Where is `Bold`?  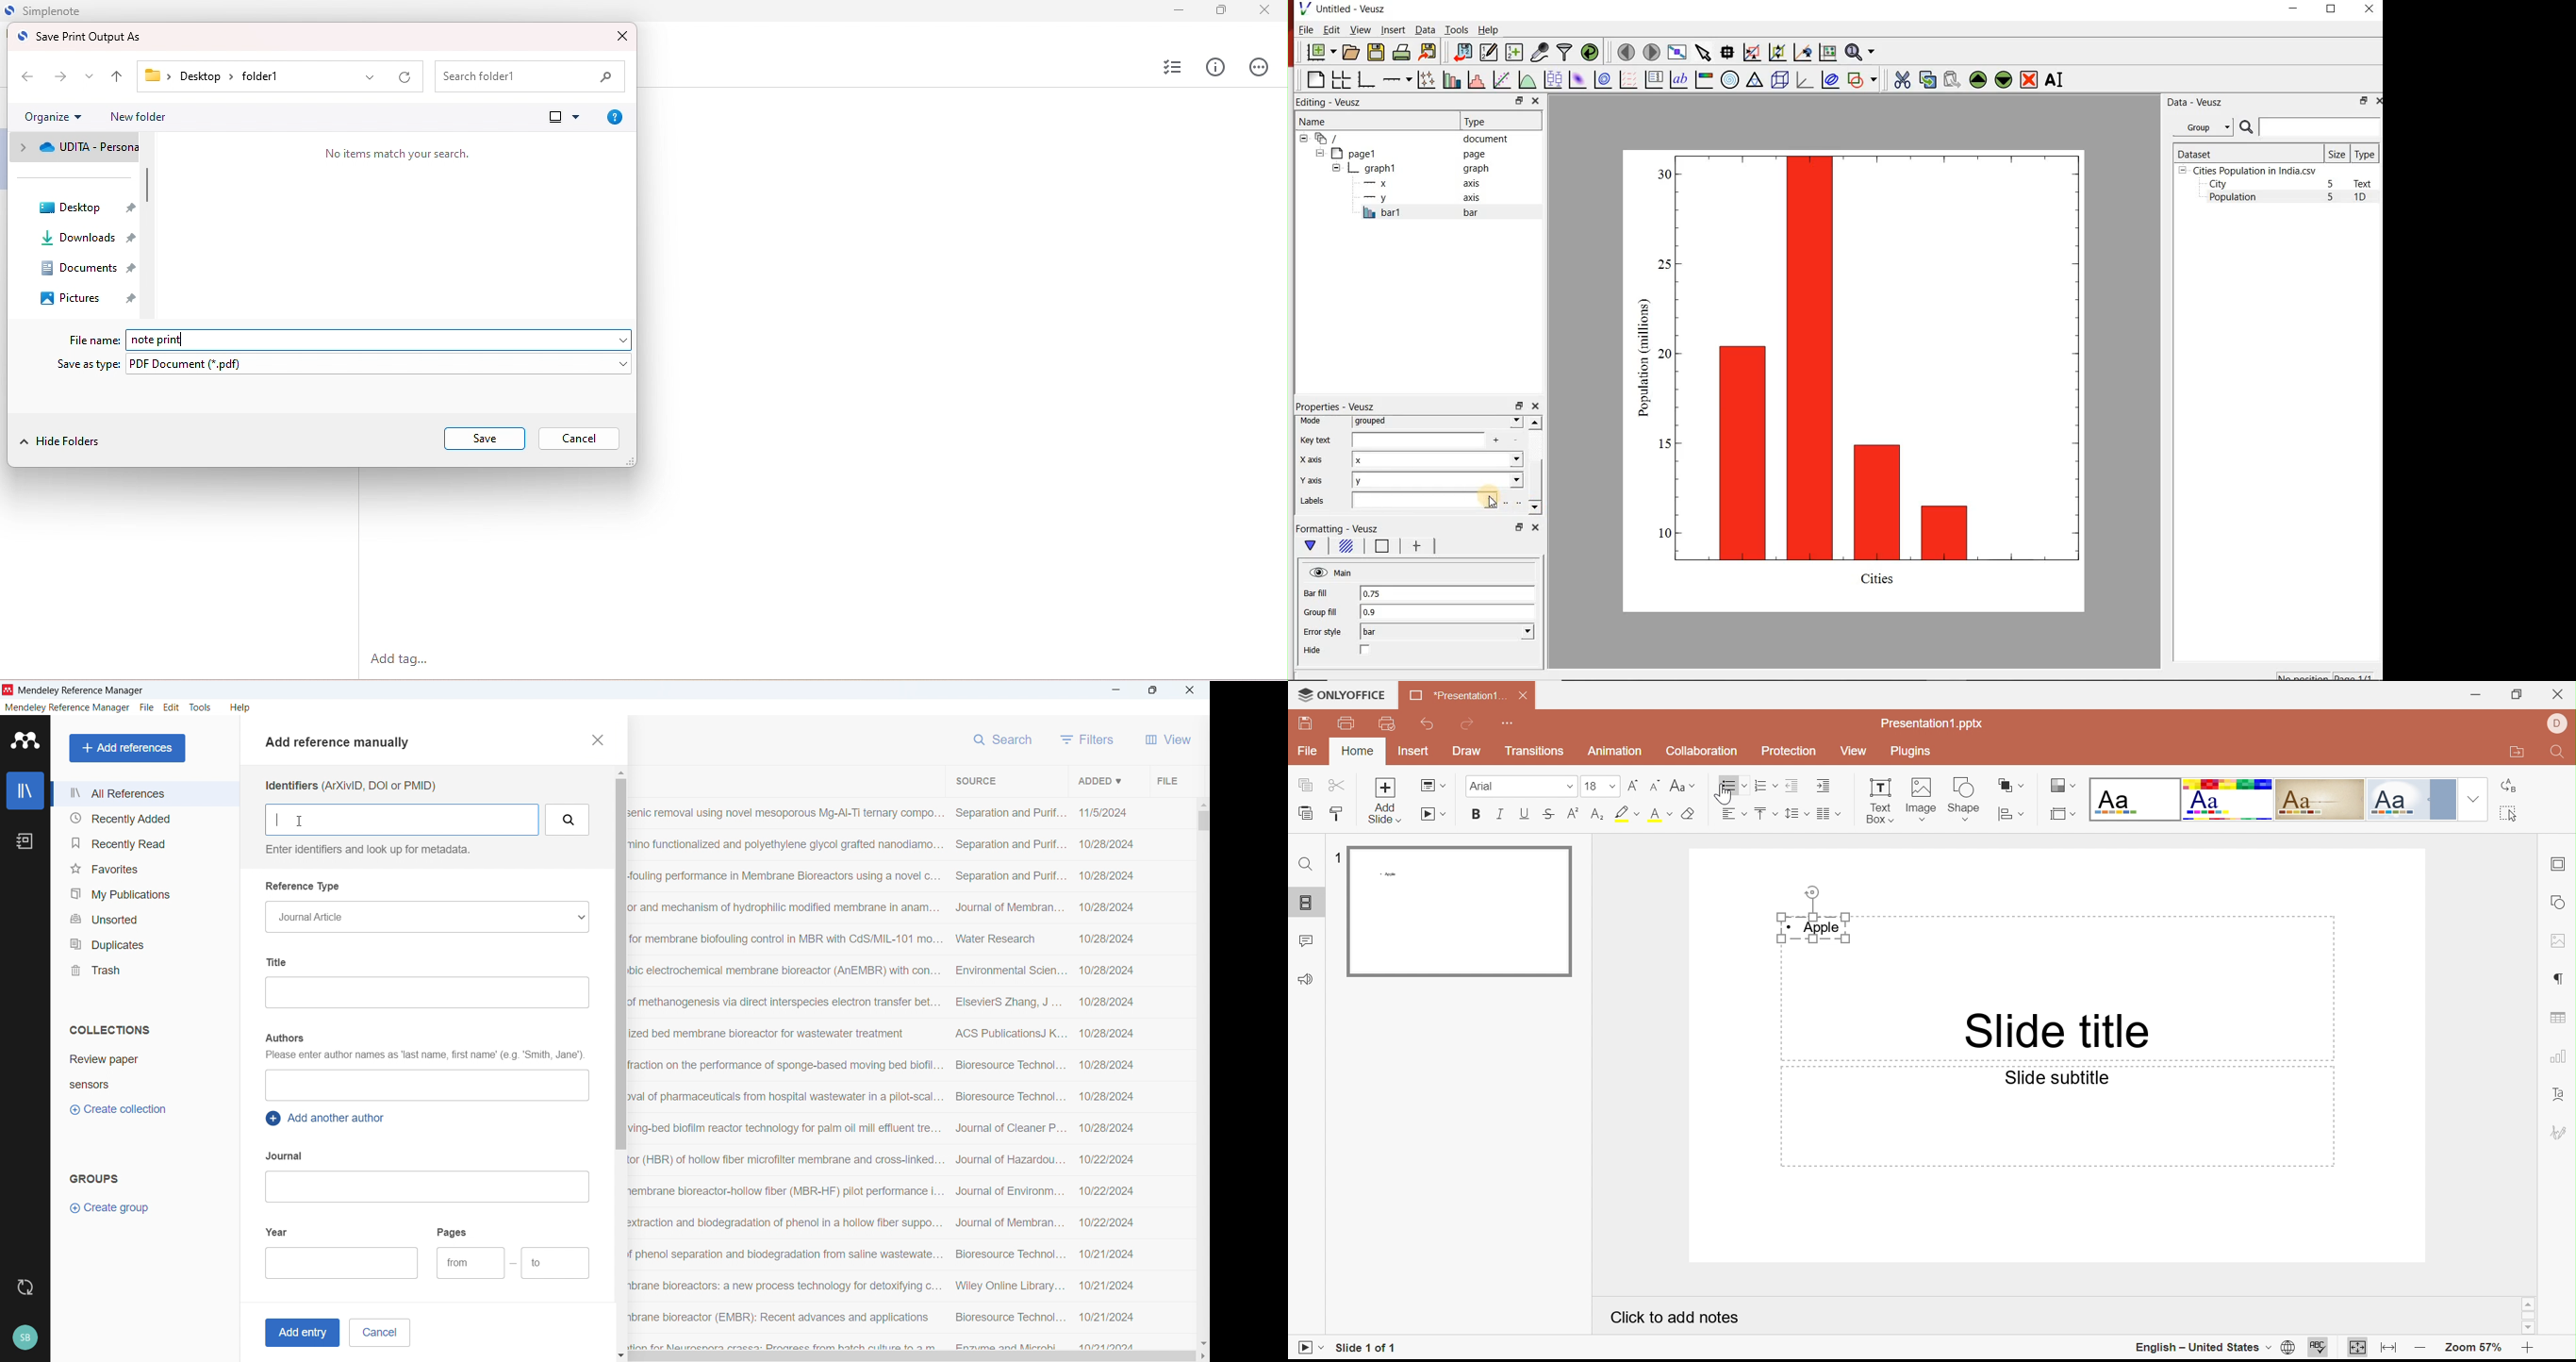
Bold is located at coordinates (1482, 812).